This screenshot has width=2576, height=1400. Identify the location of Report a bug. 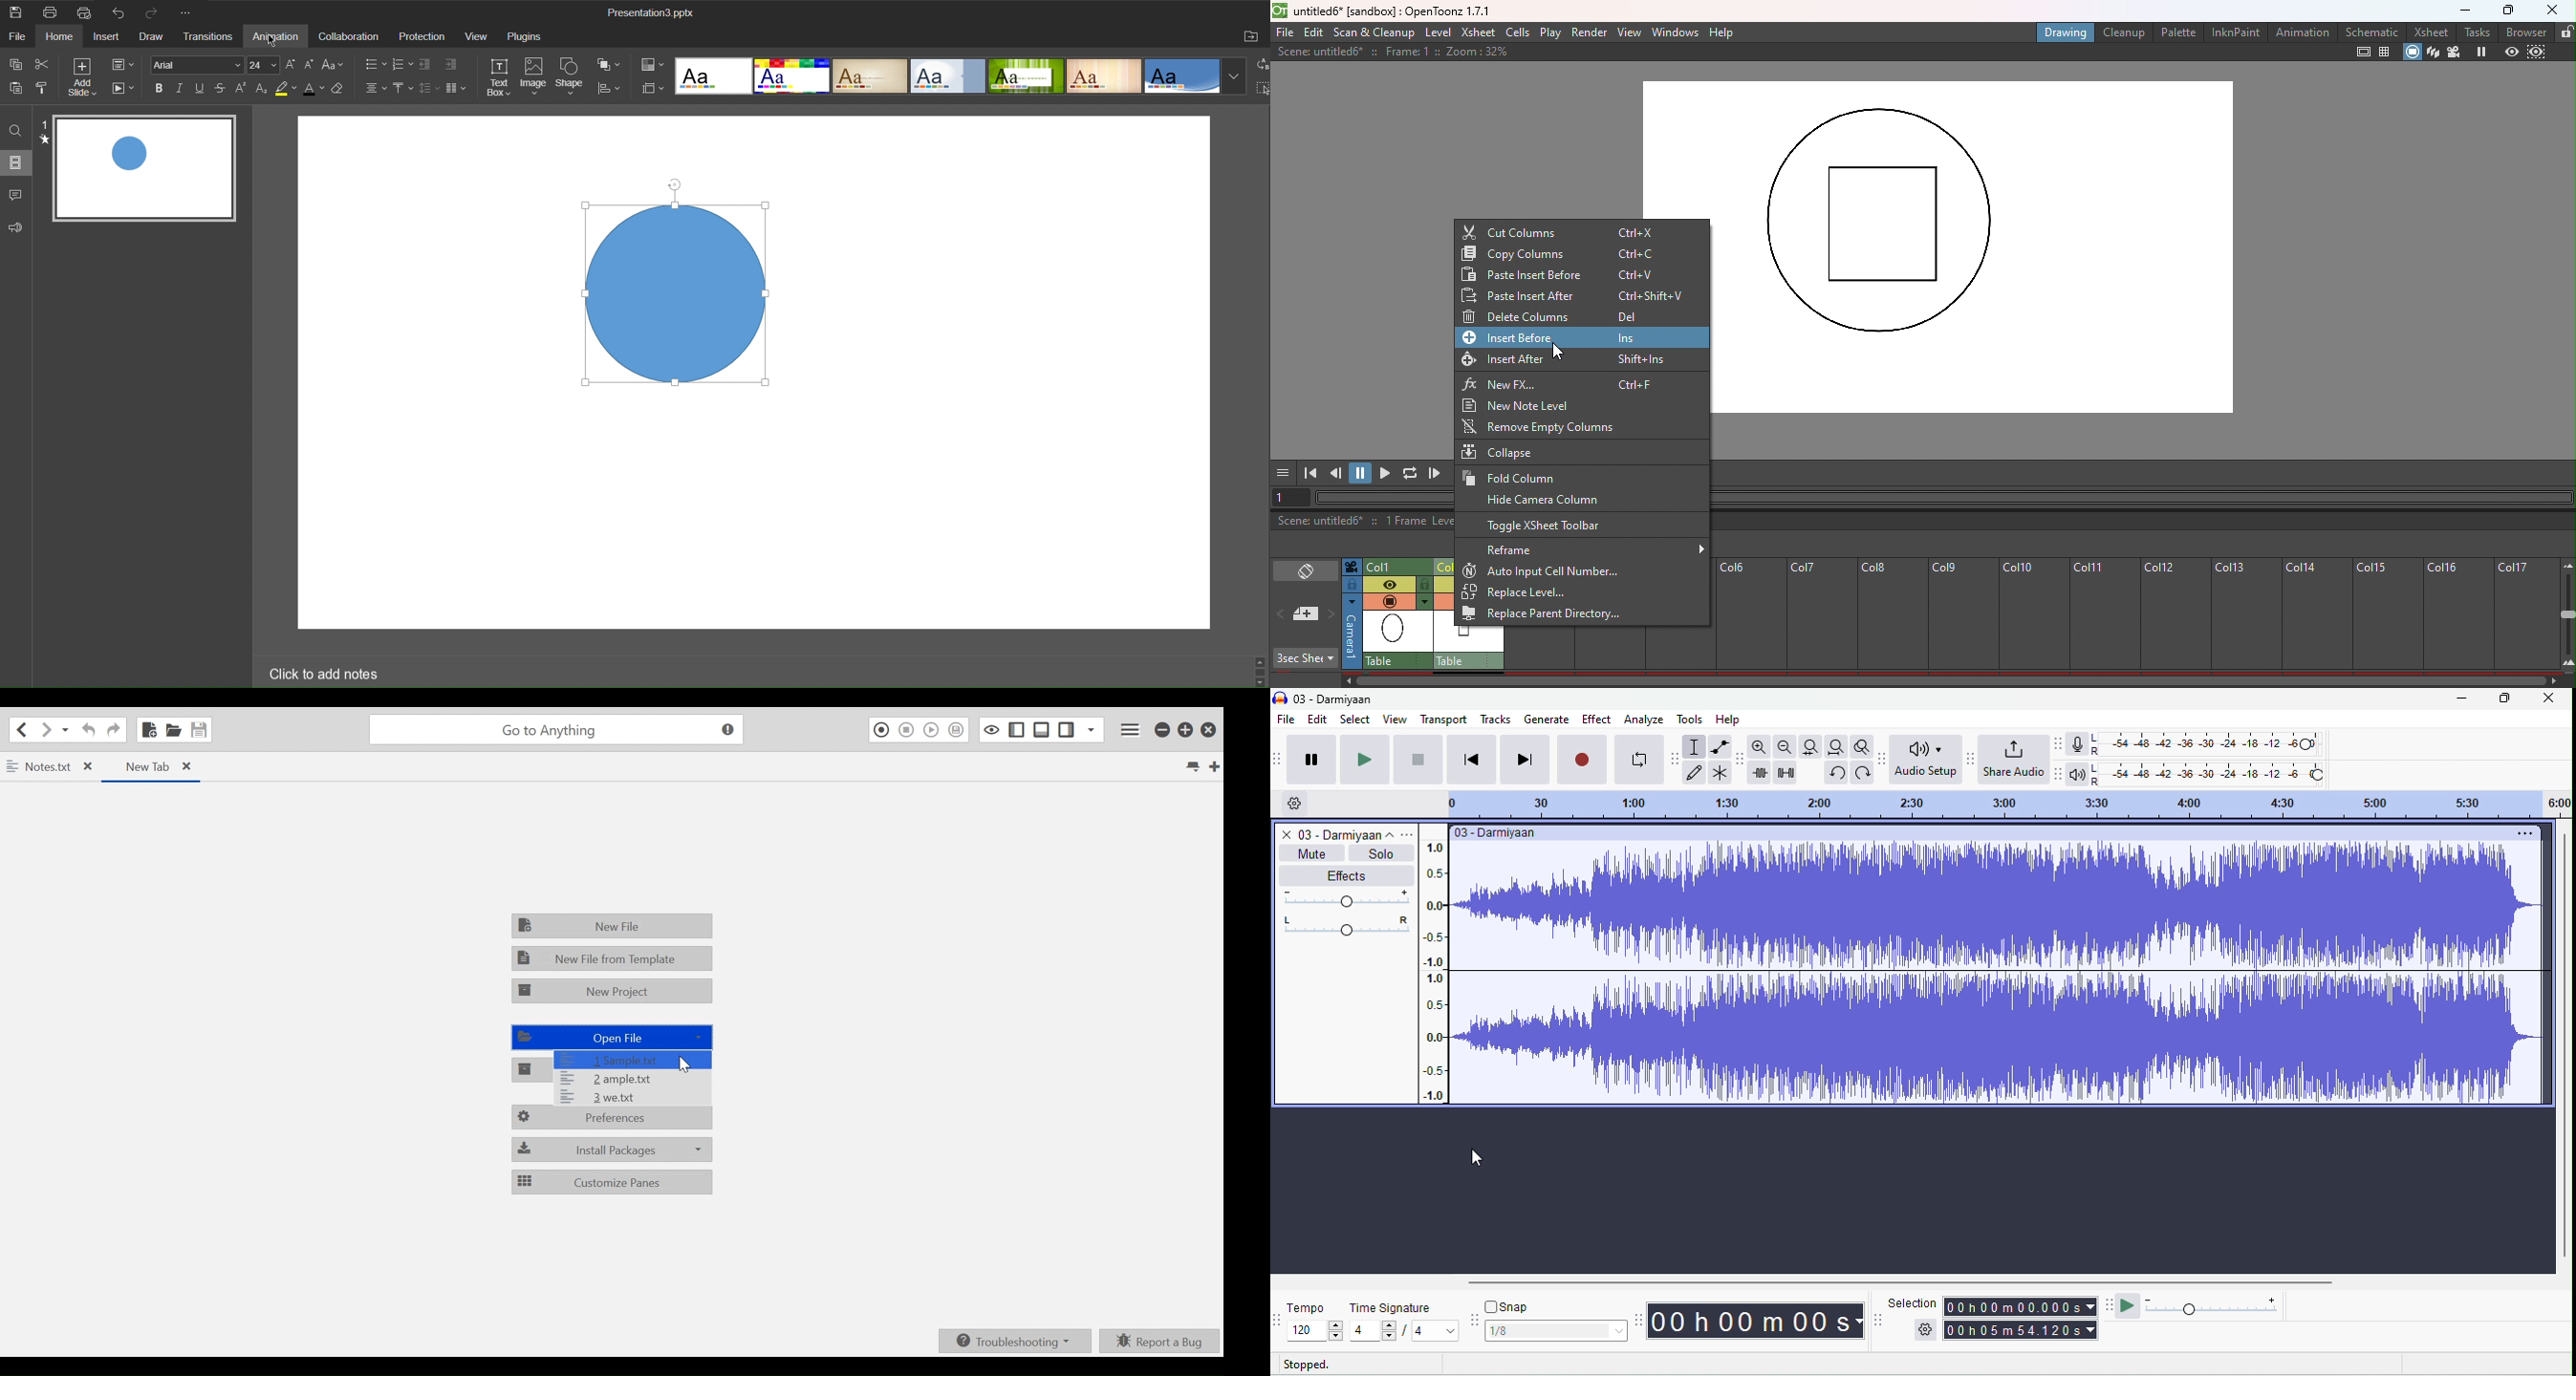
(1159, 1340).